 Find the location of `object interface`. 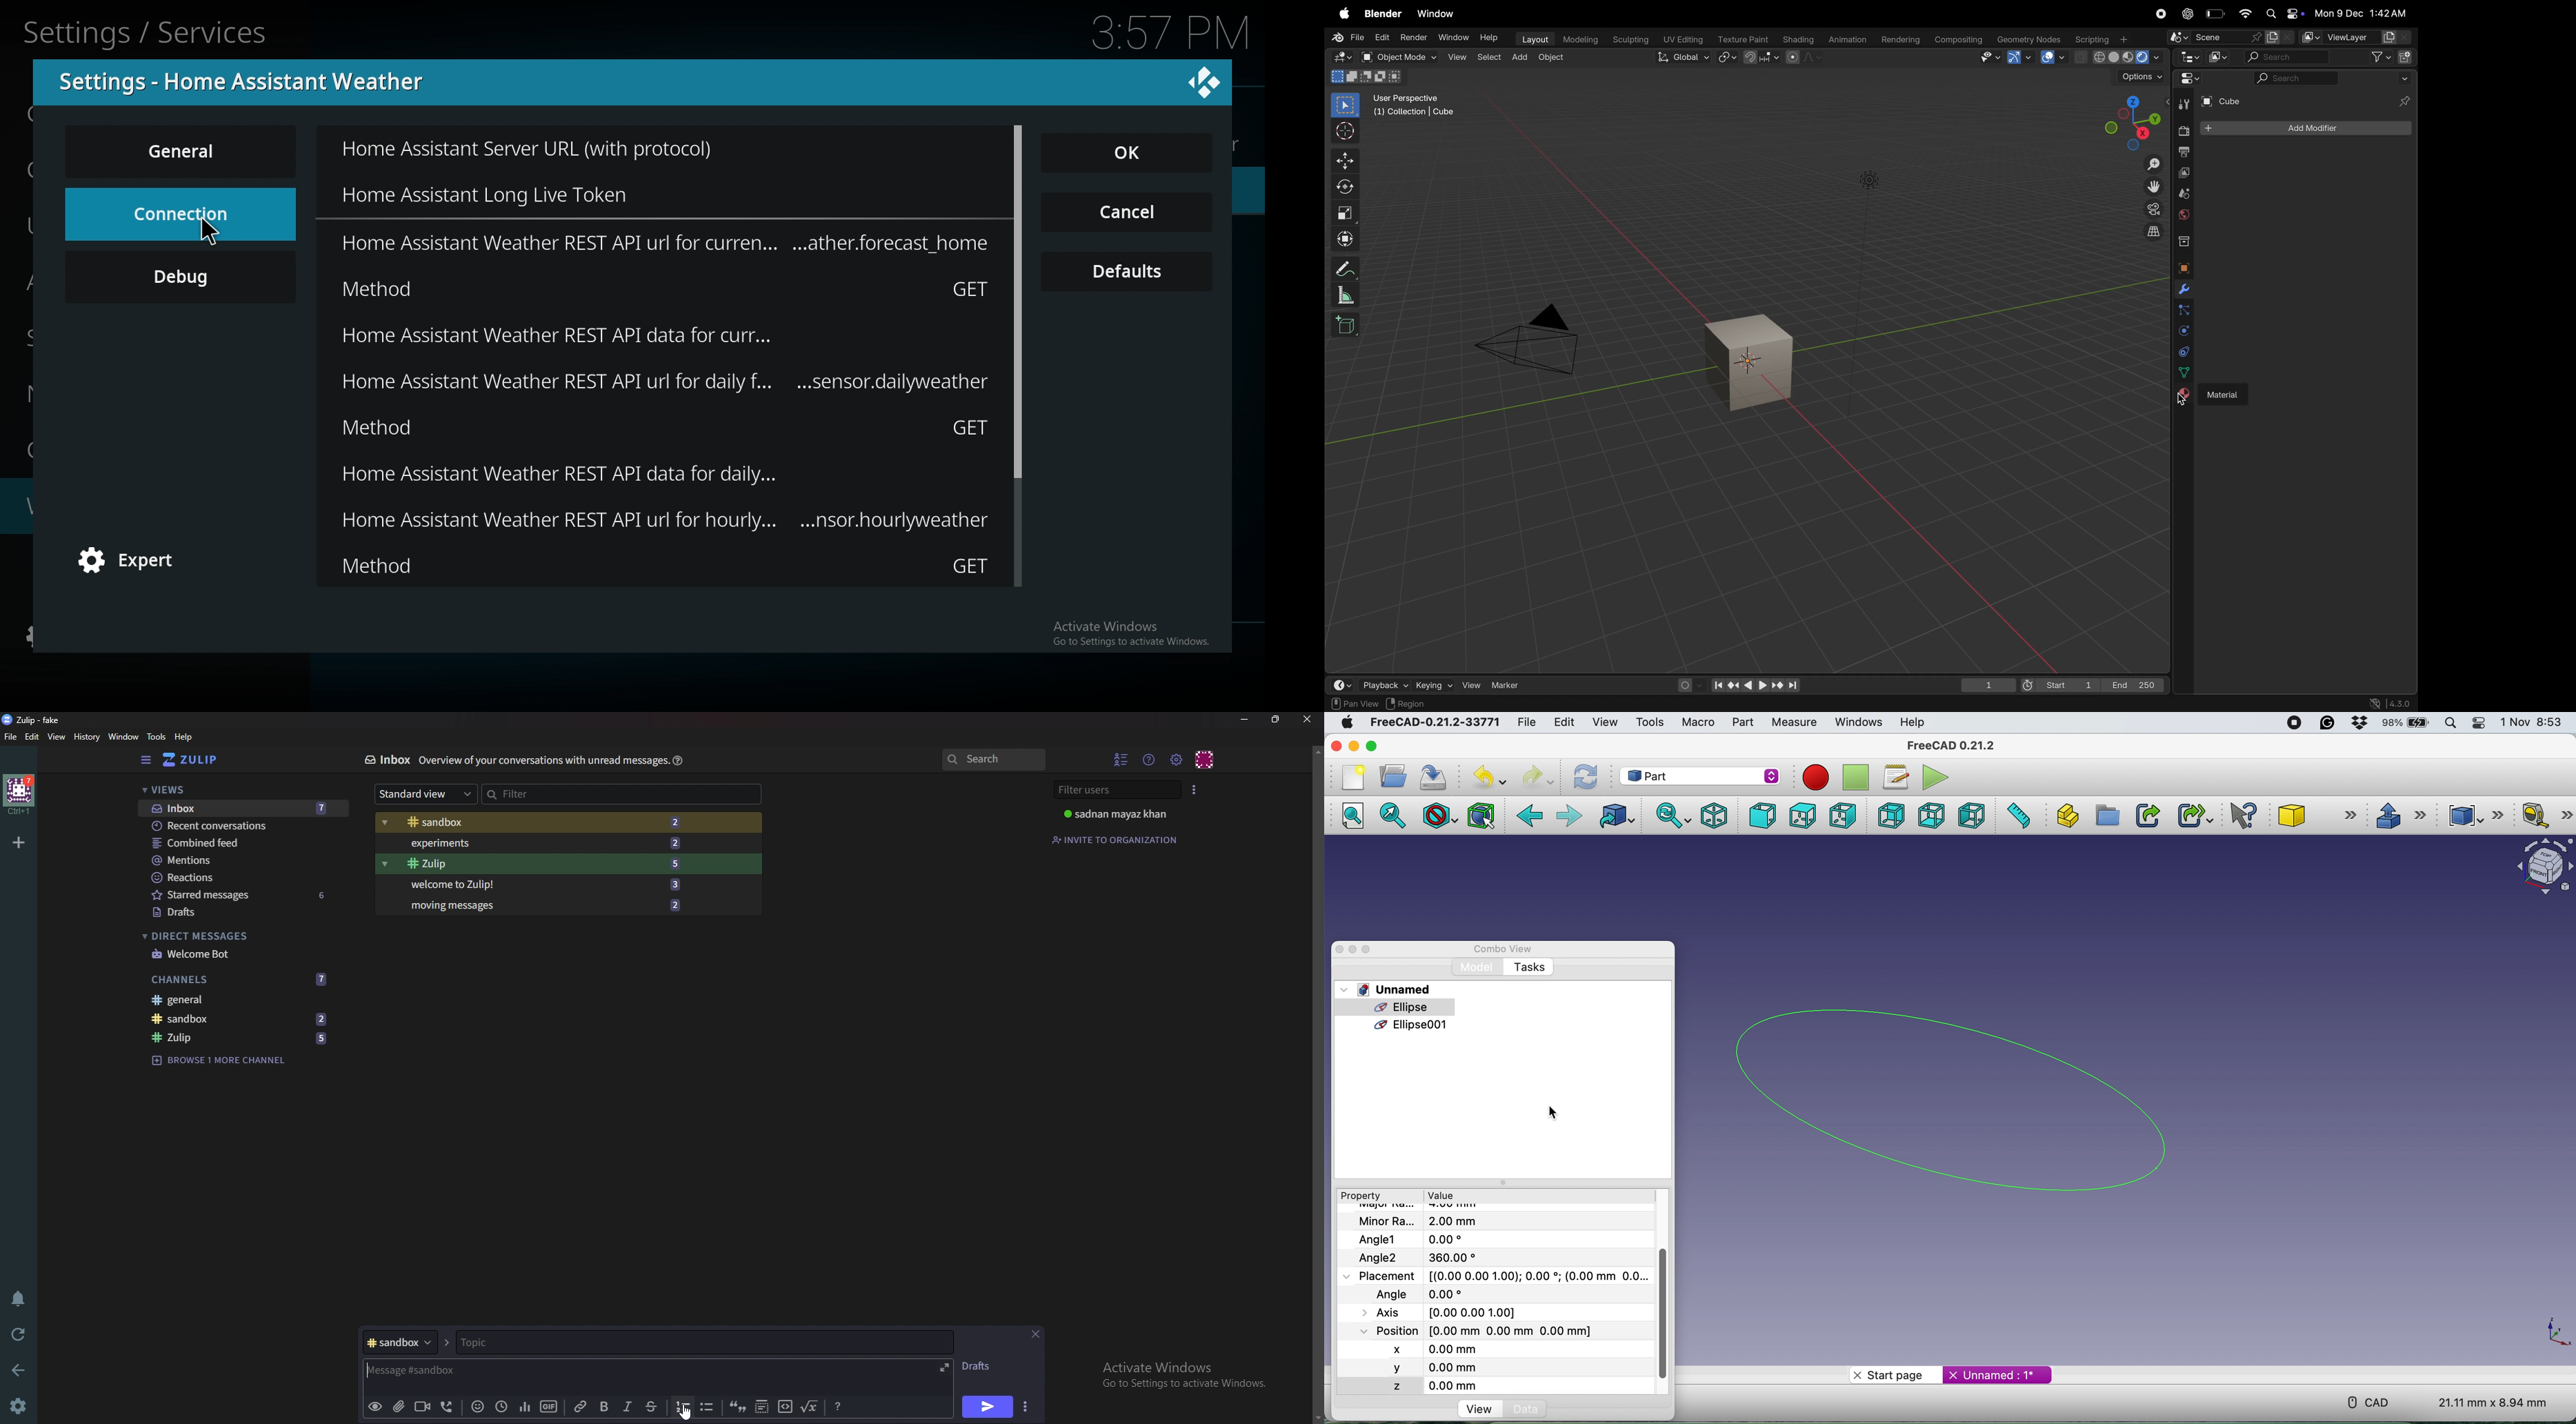

object interface is located at coordinates (2537, 864).